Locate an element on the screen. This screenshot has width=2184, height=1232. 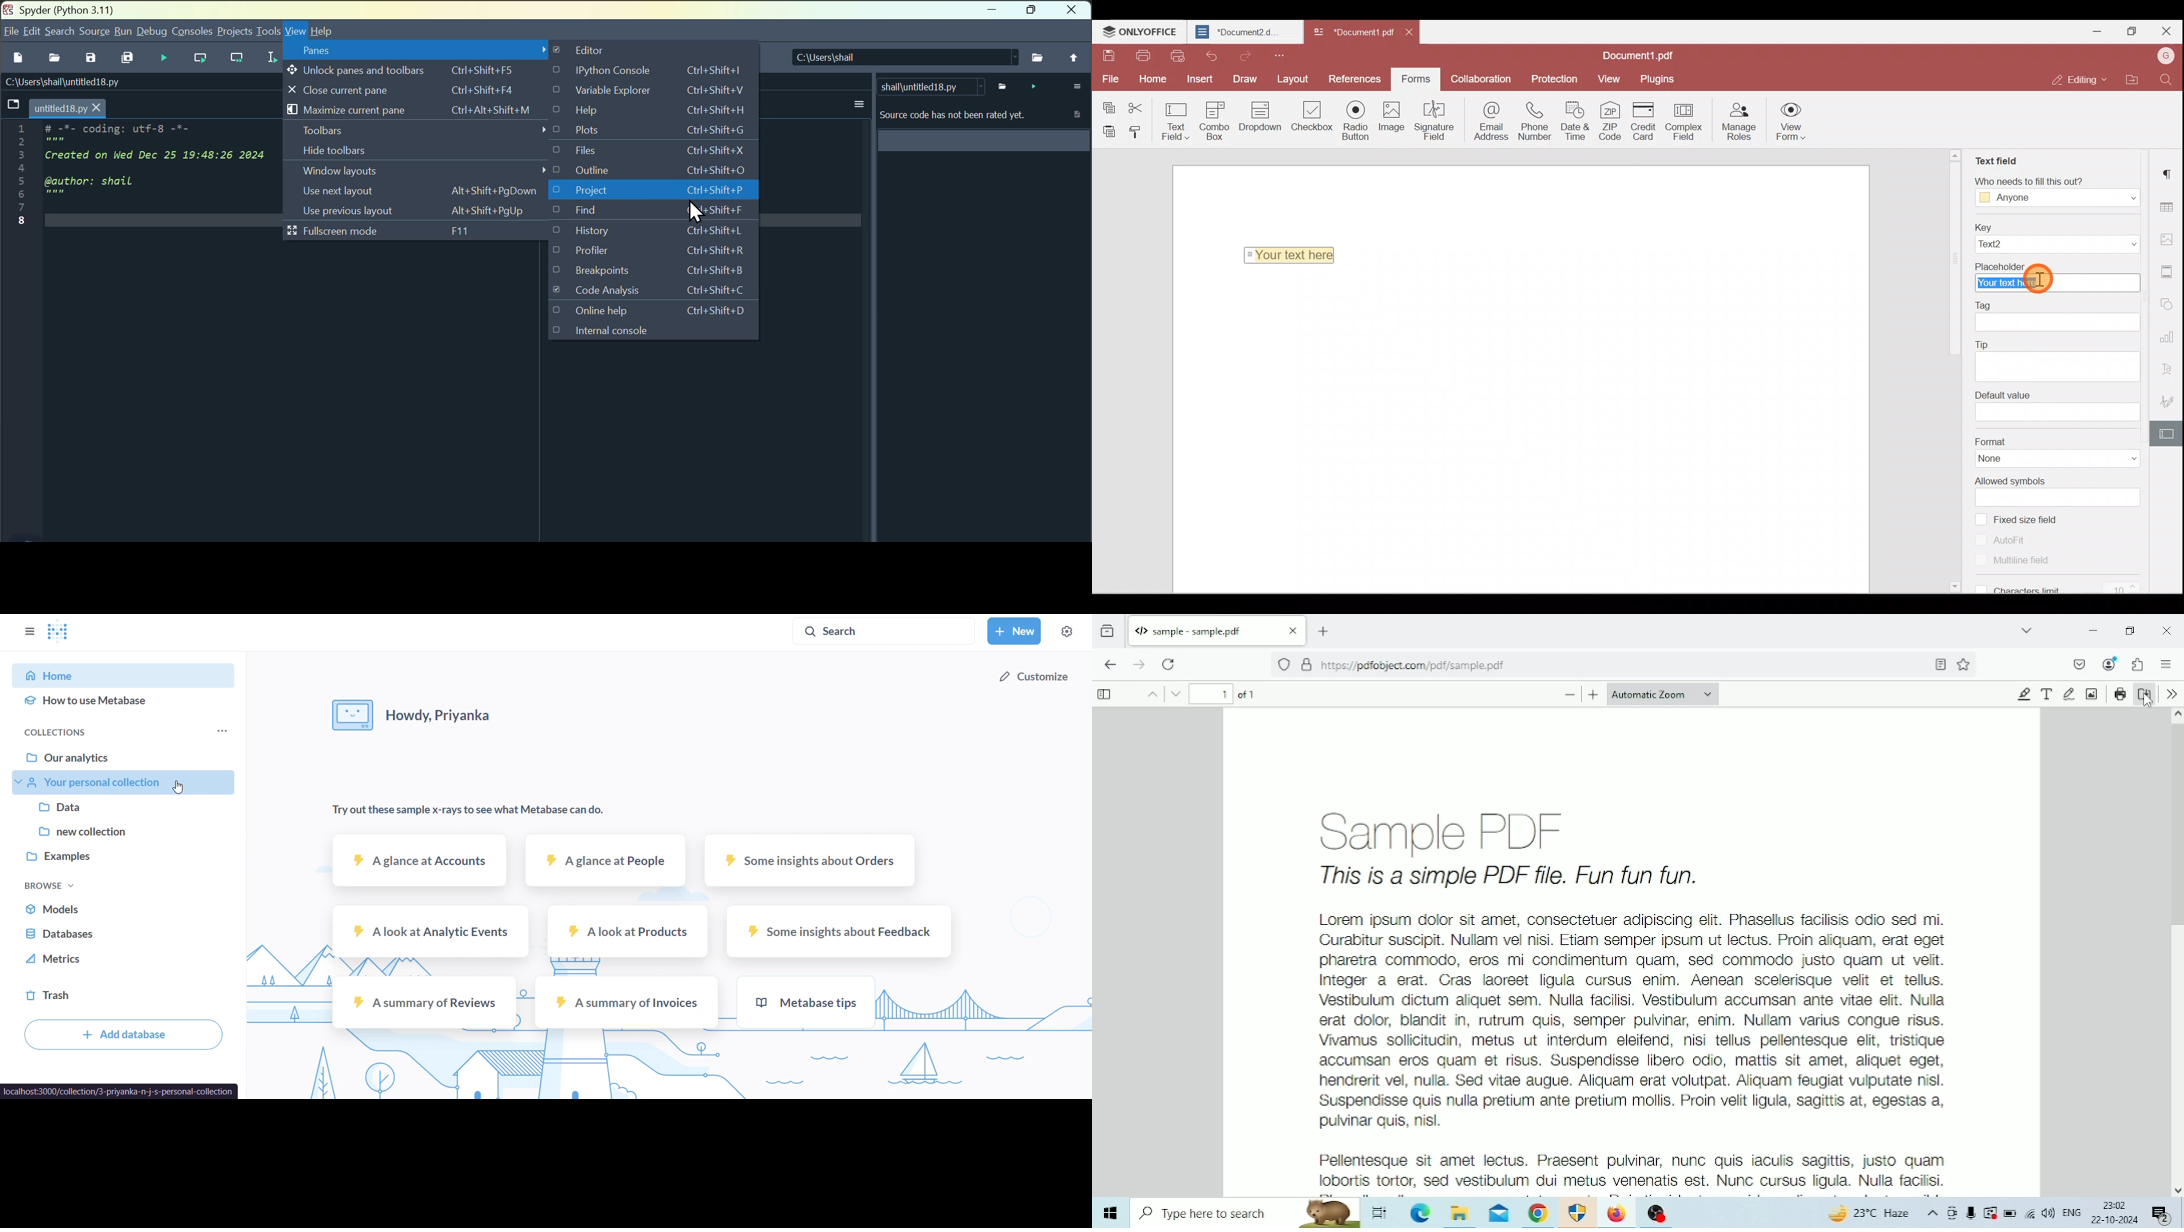
History is located at coordinates (659, 233).